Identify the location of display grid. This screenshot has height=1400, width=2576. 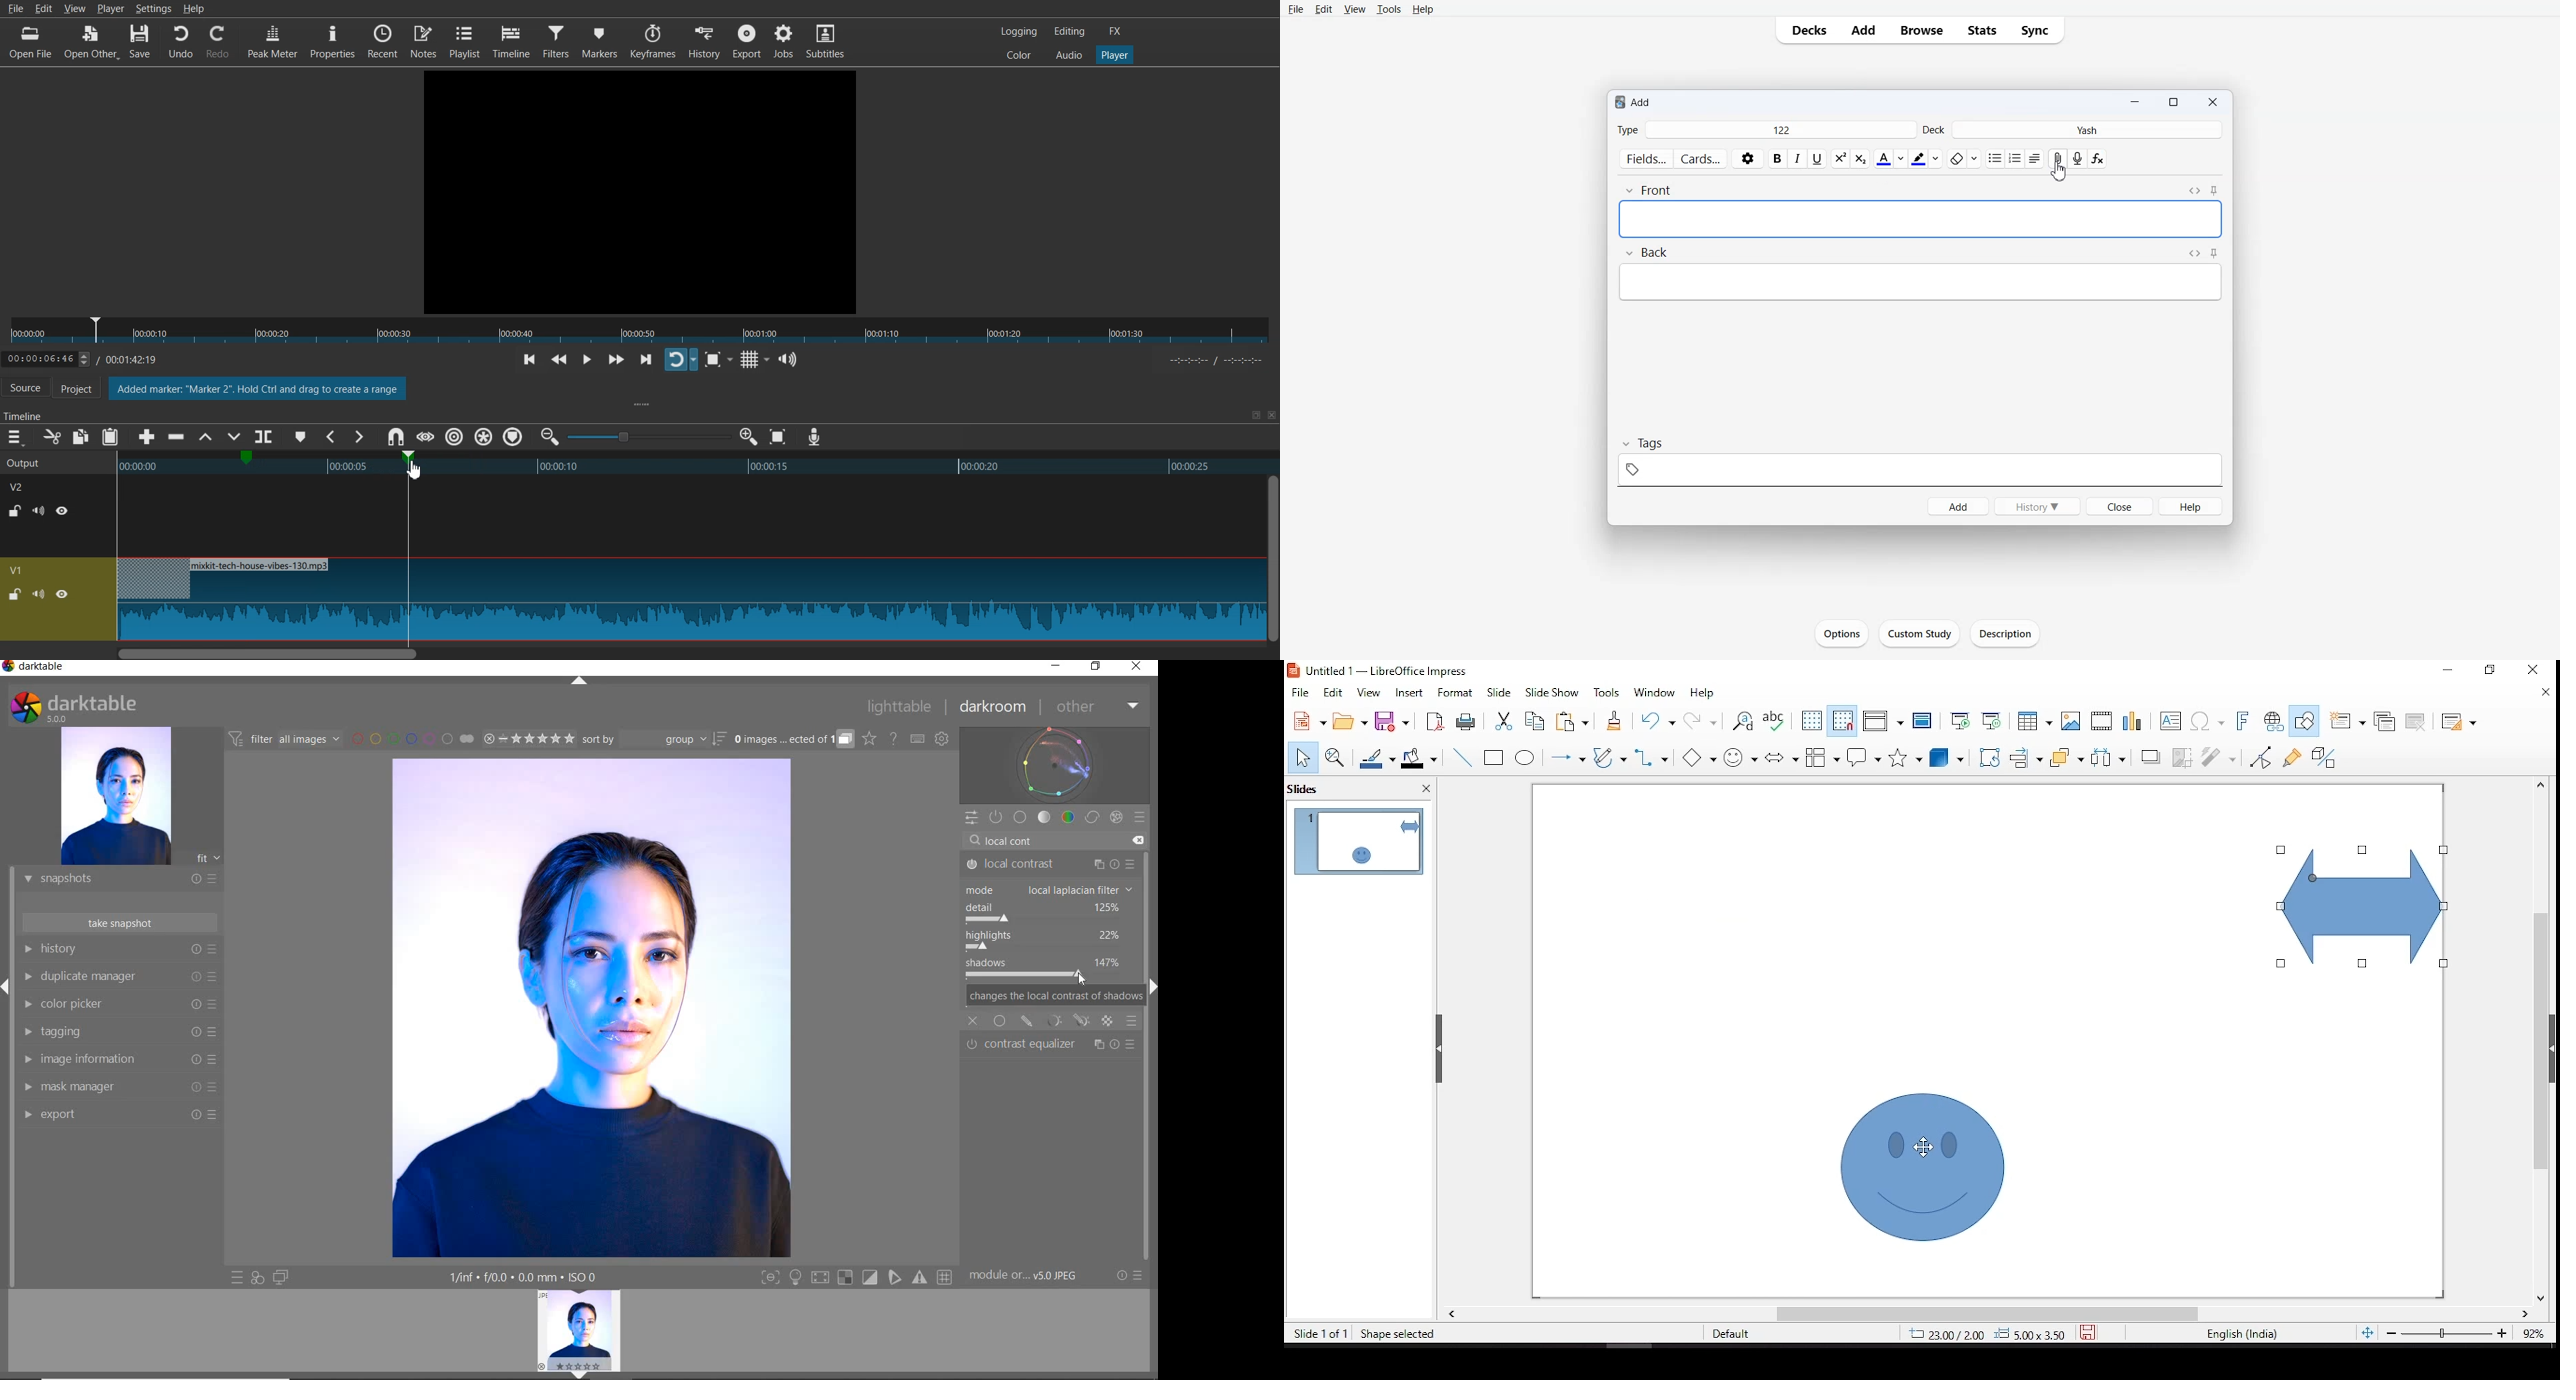
(1811, 722).